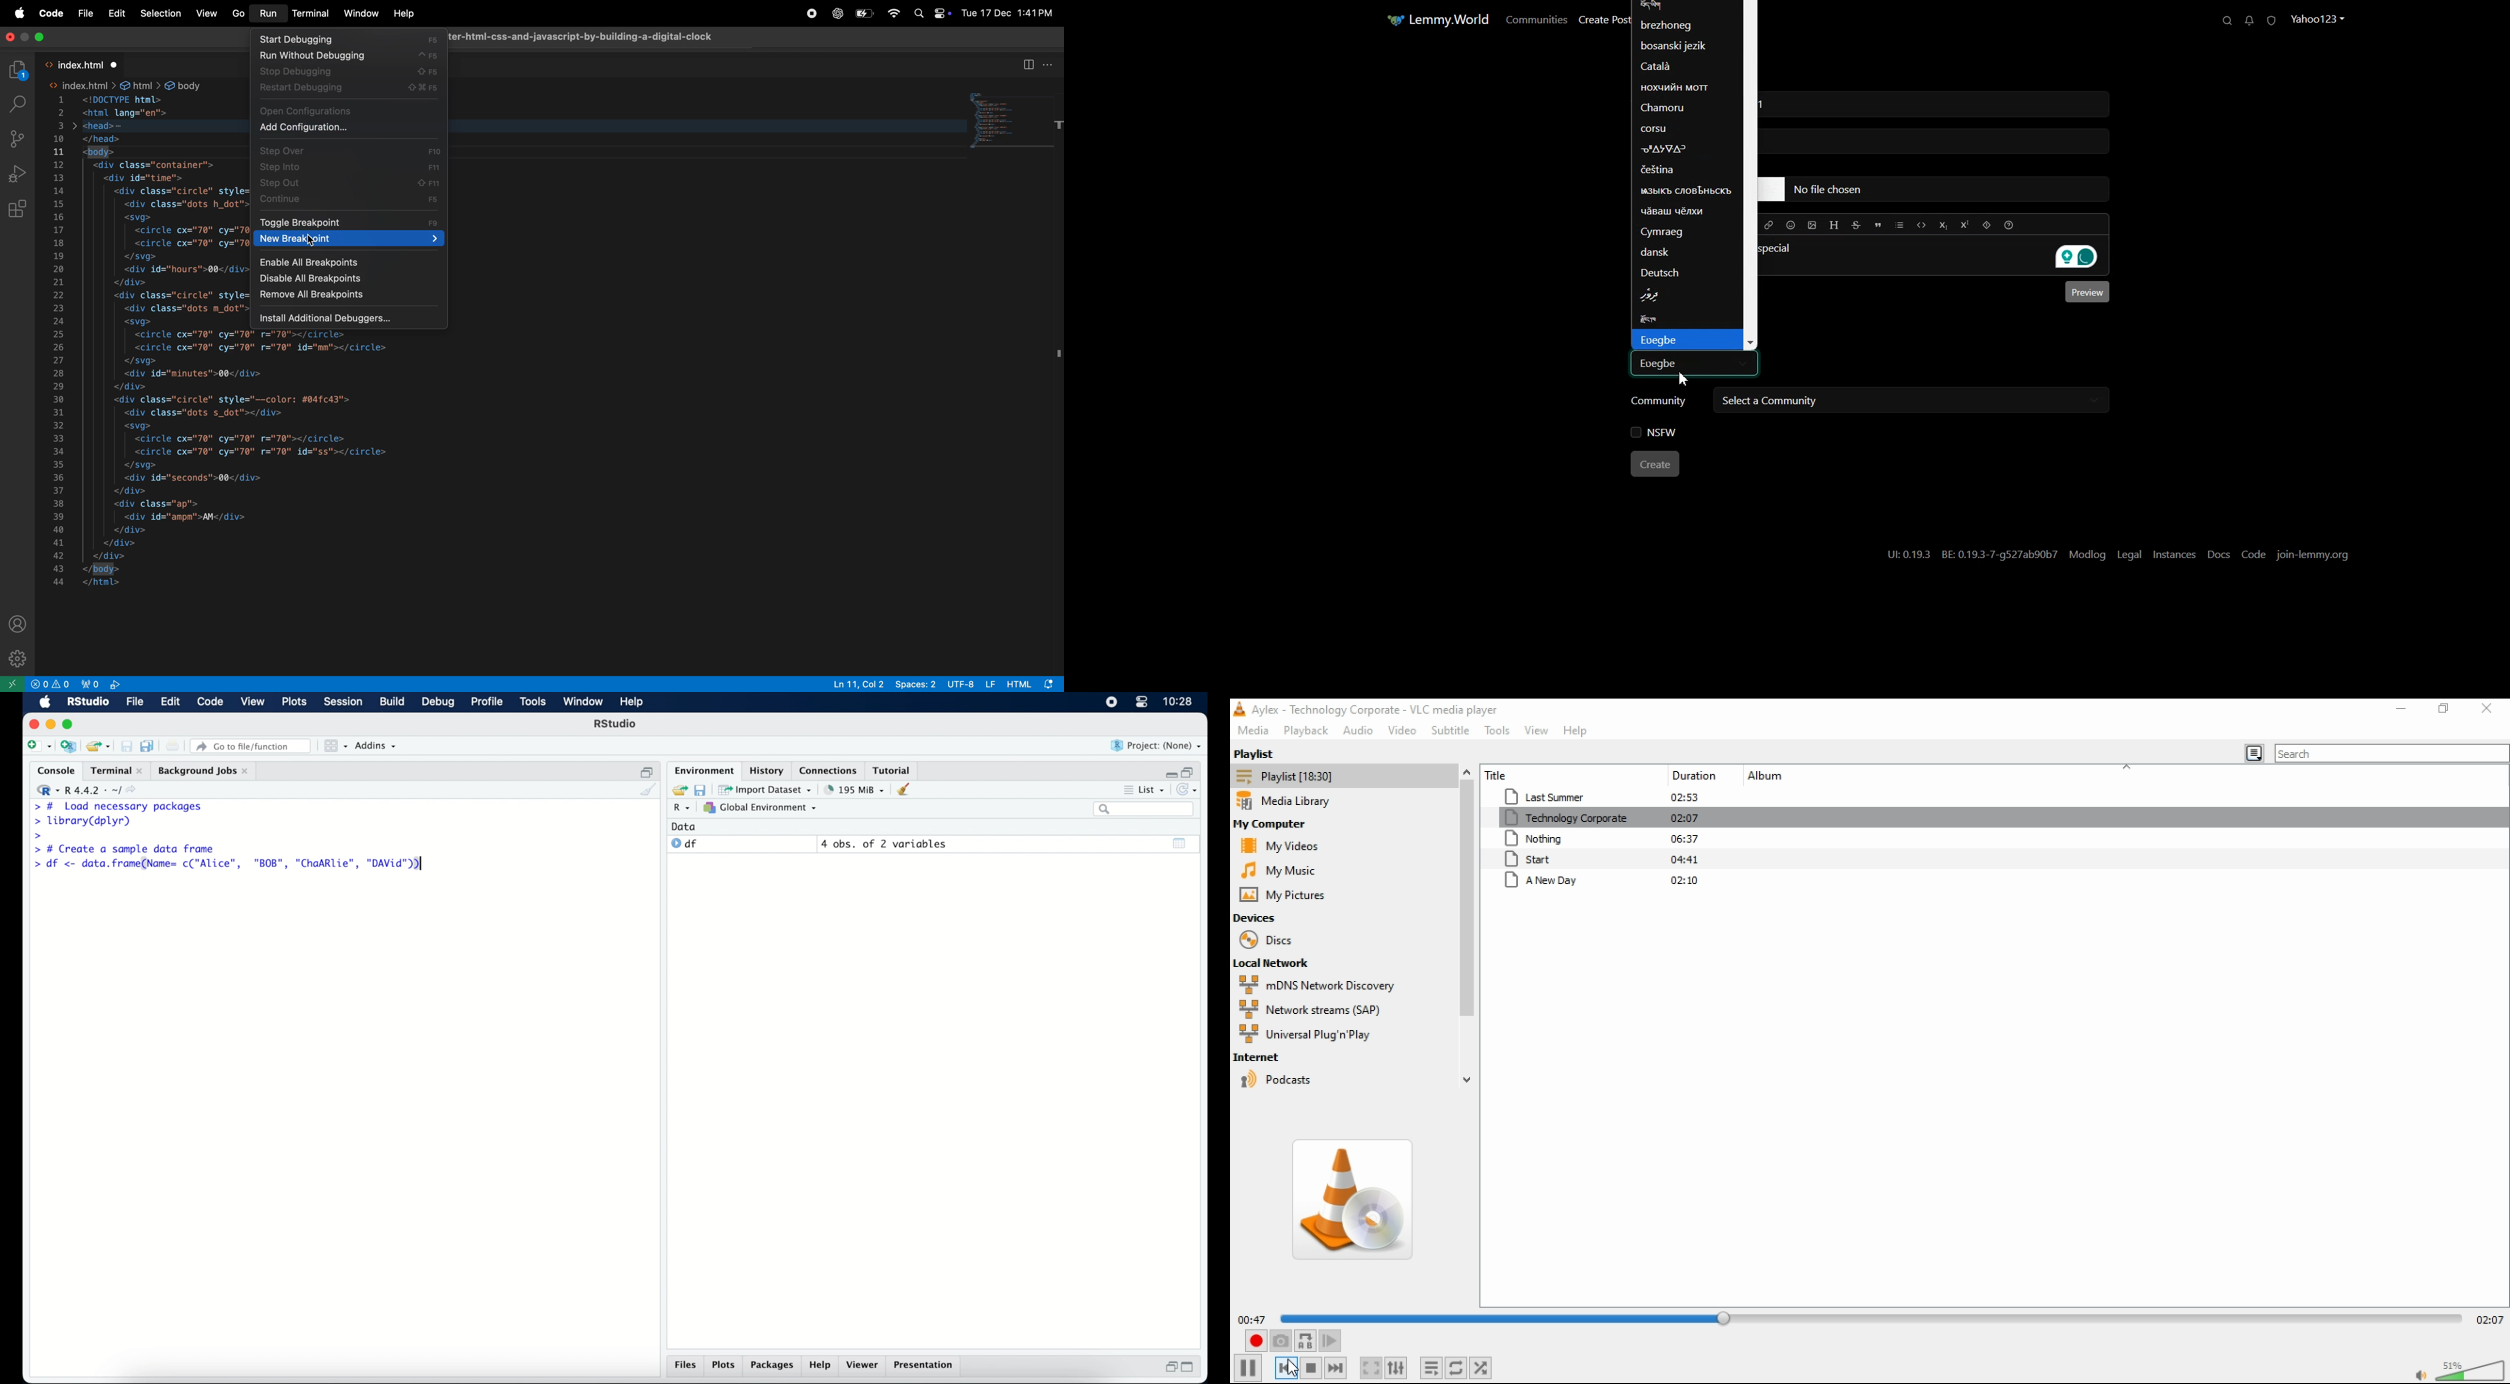 The width and height of the screenshot is (2520, 1400). I want to click on a new day, so click(1569, 880).